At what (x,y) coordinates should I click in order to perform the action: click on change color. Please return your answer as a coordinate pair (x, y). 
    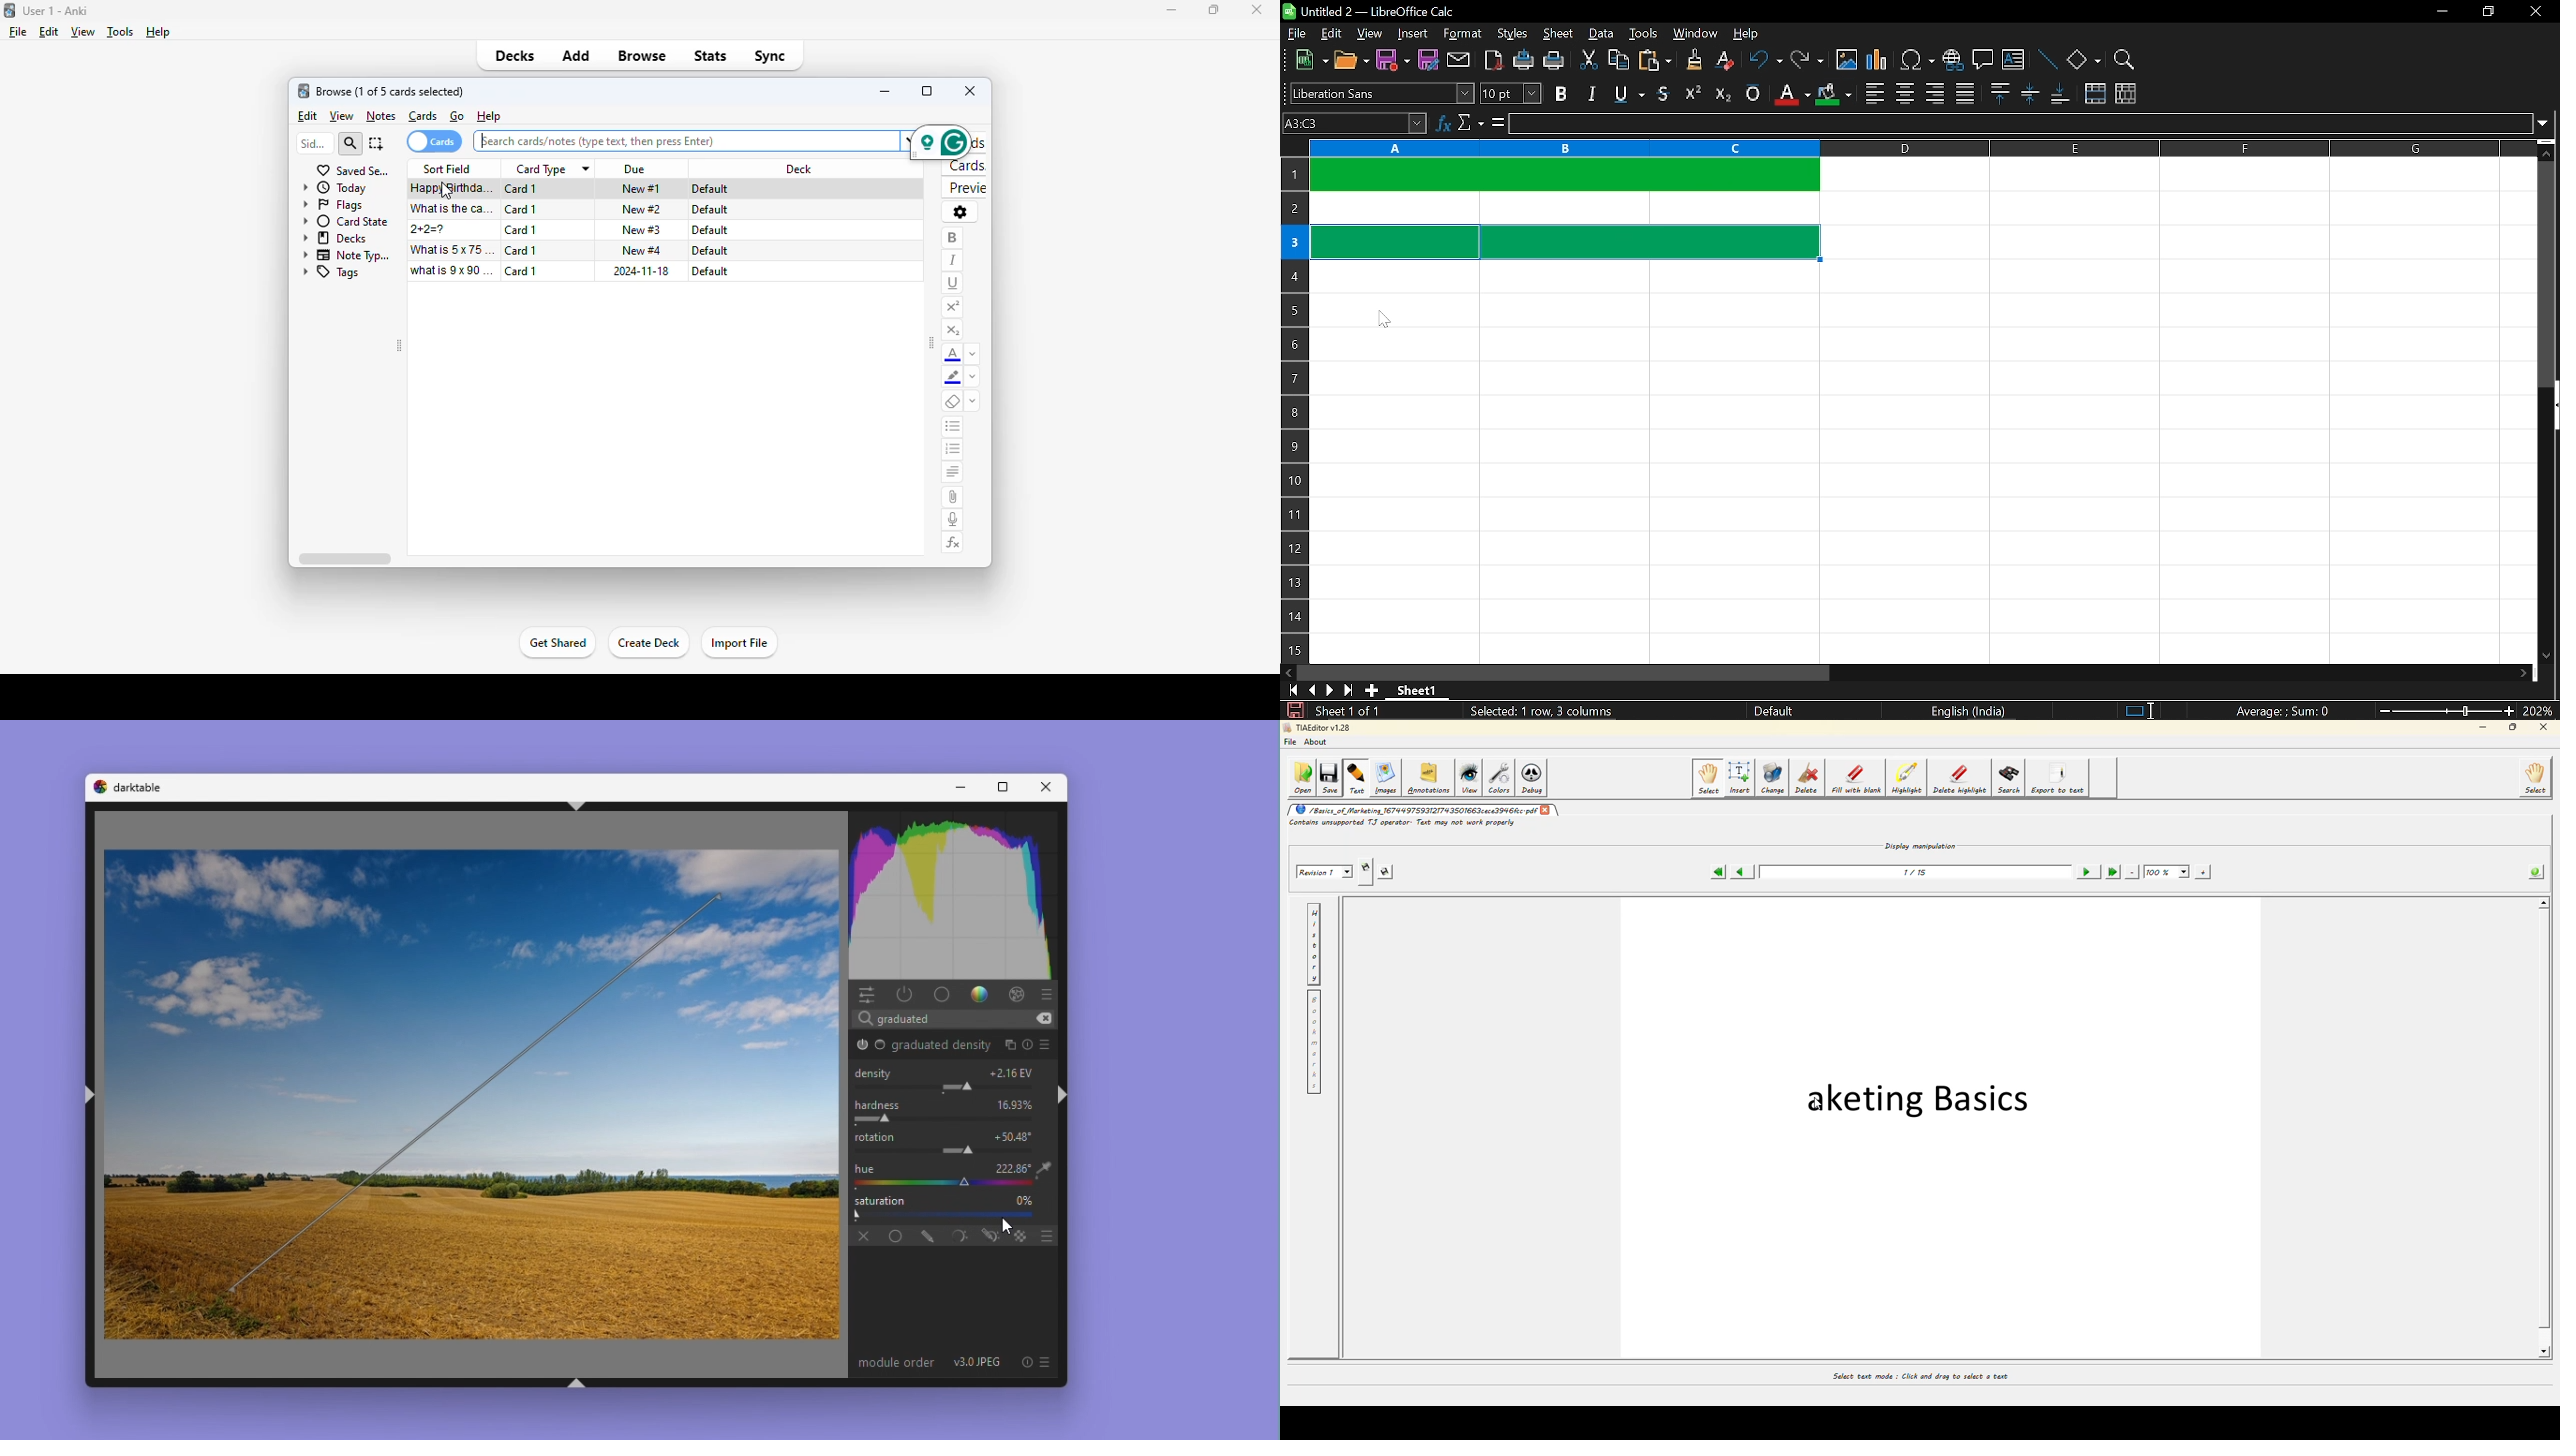
    Looking at the image, I should click on (973, 353).